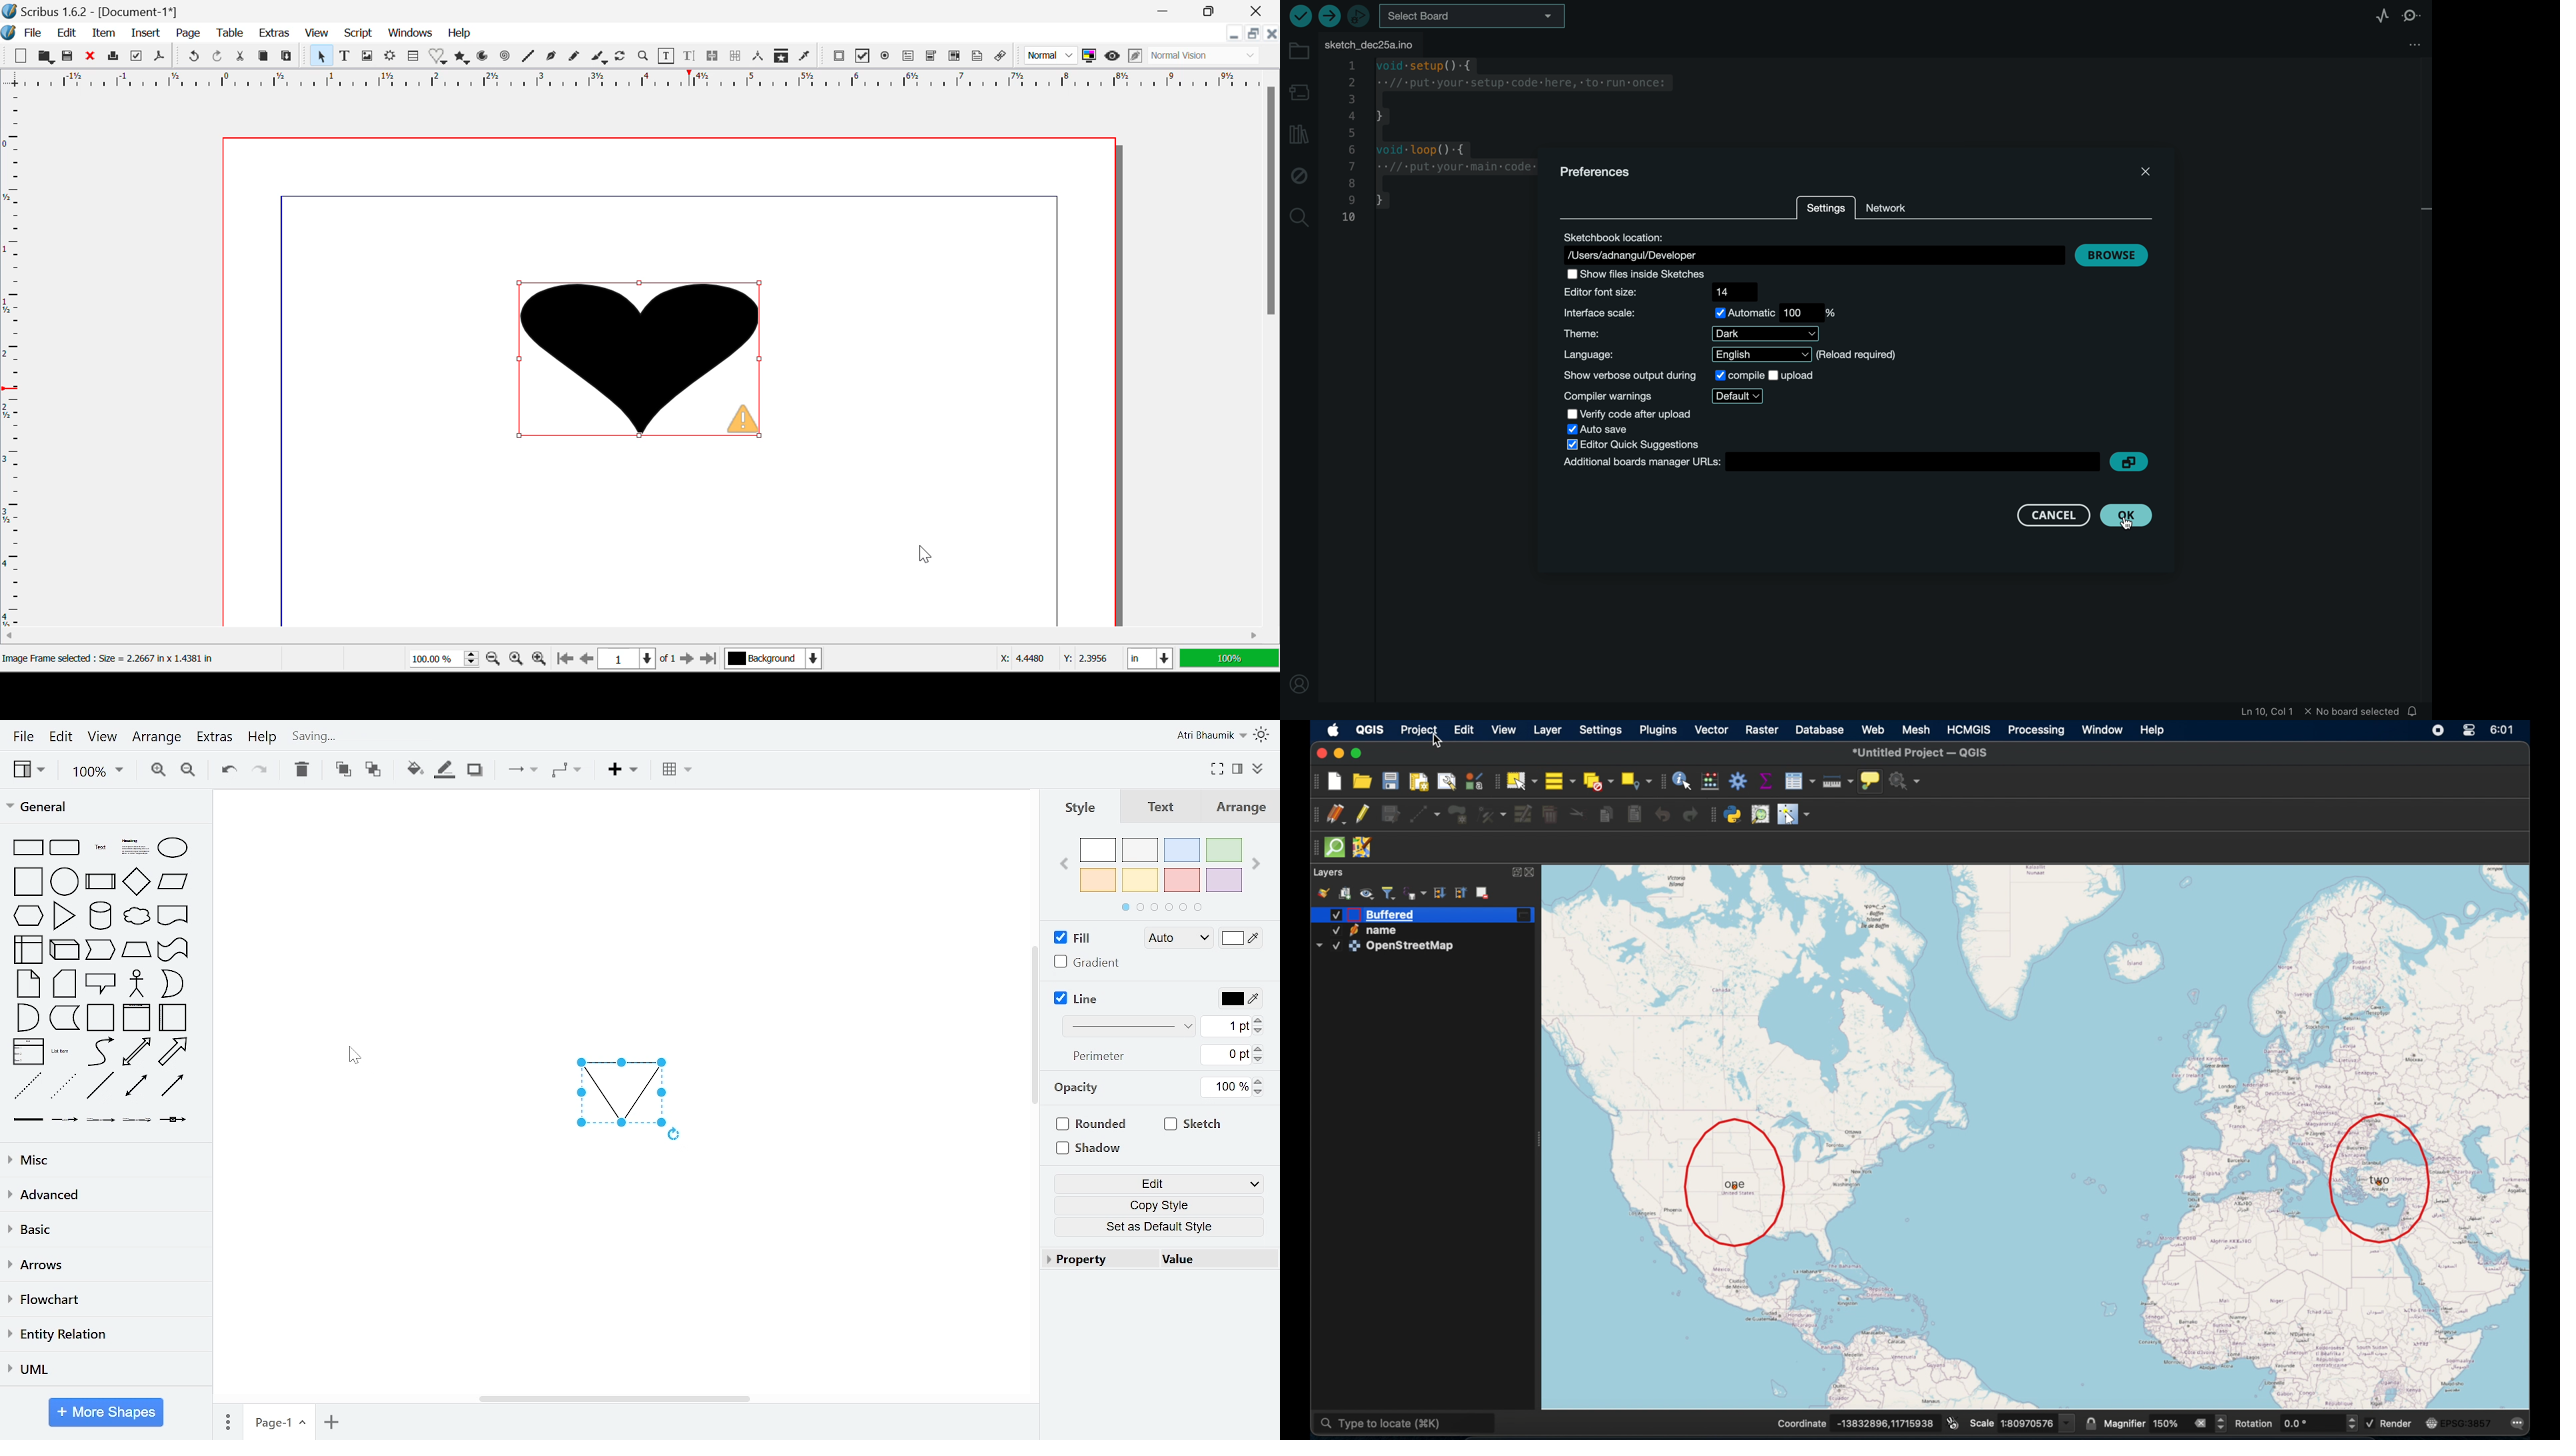 This screenshot has width=2576, height=1456. I want to click on Pdf Combobox, so click(932, 57).